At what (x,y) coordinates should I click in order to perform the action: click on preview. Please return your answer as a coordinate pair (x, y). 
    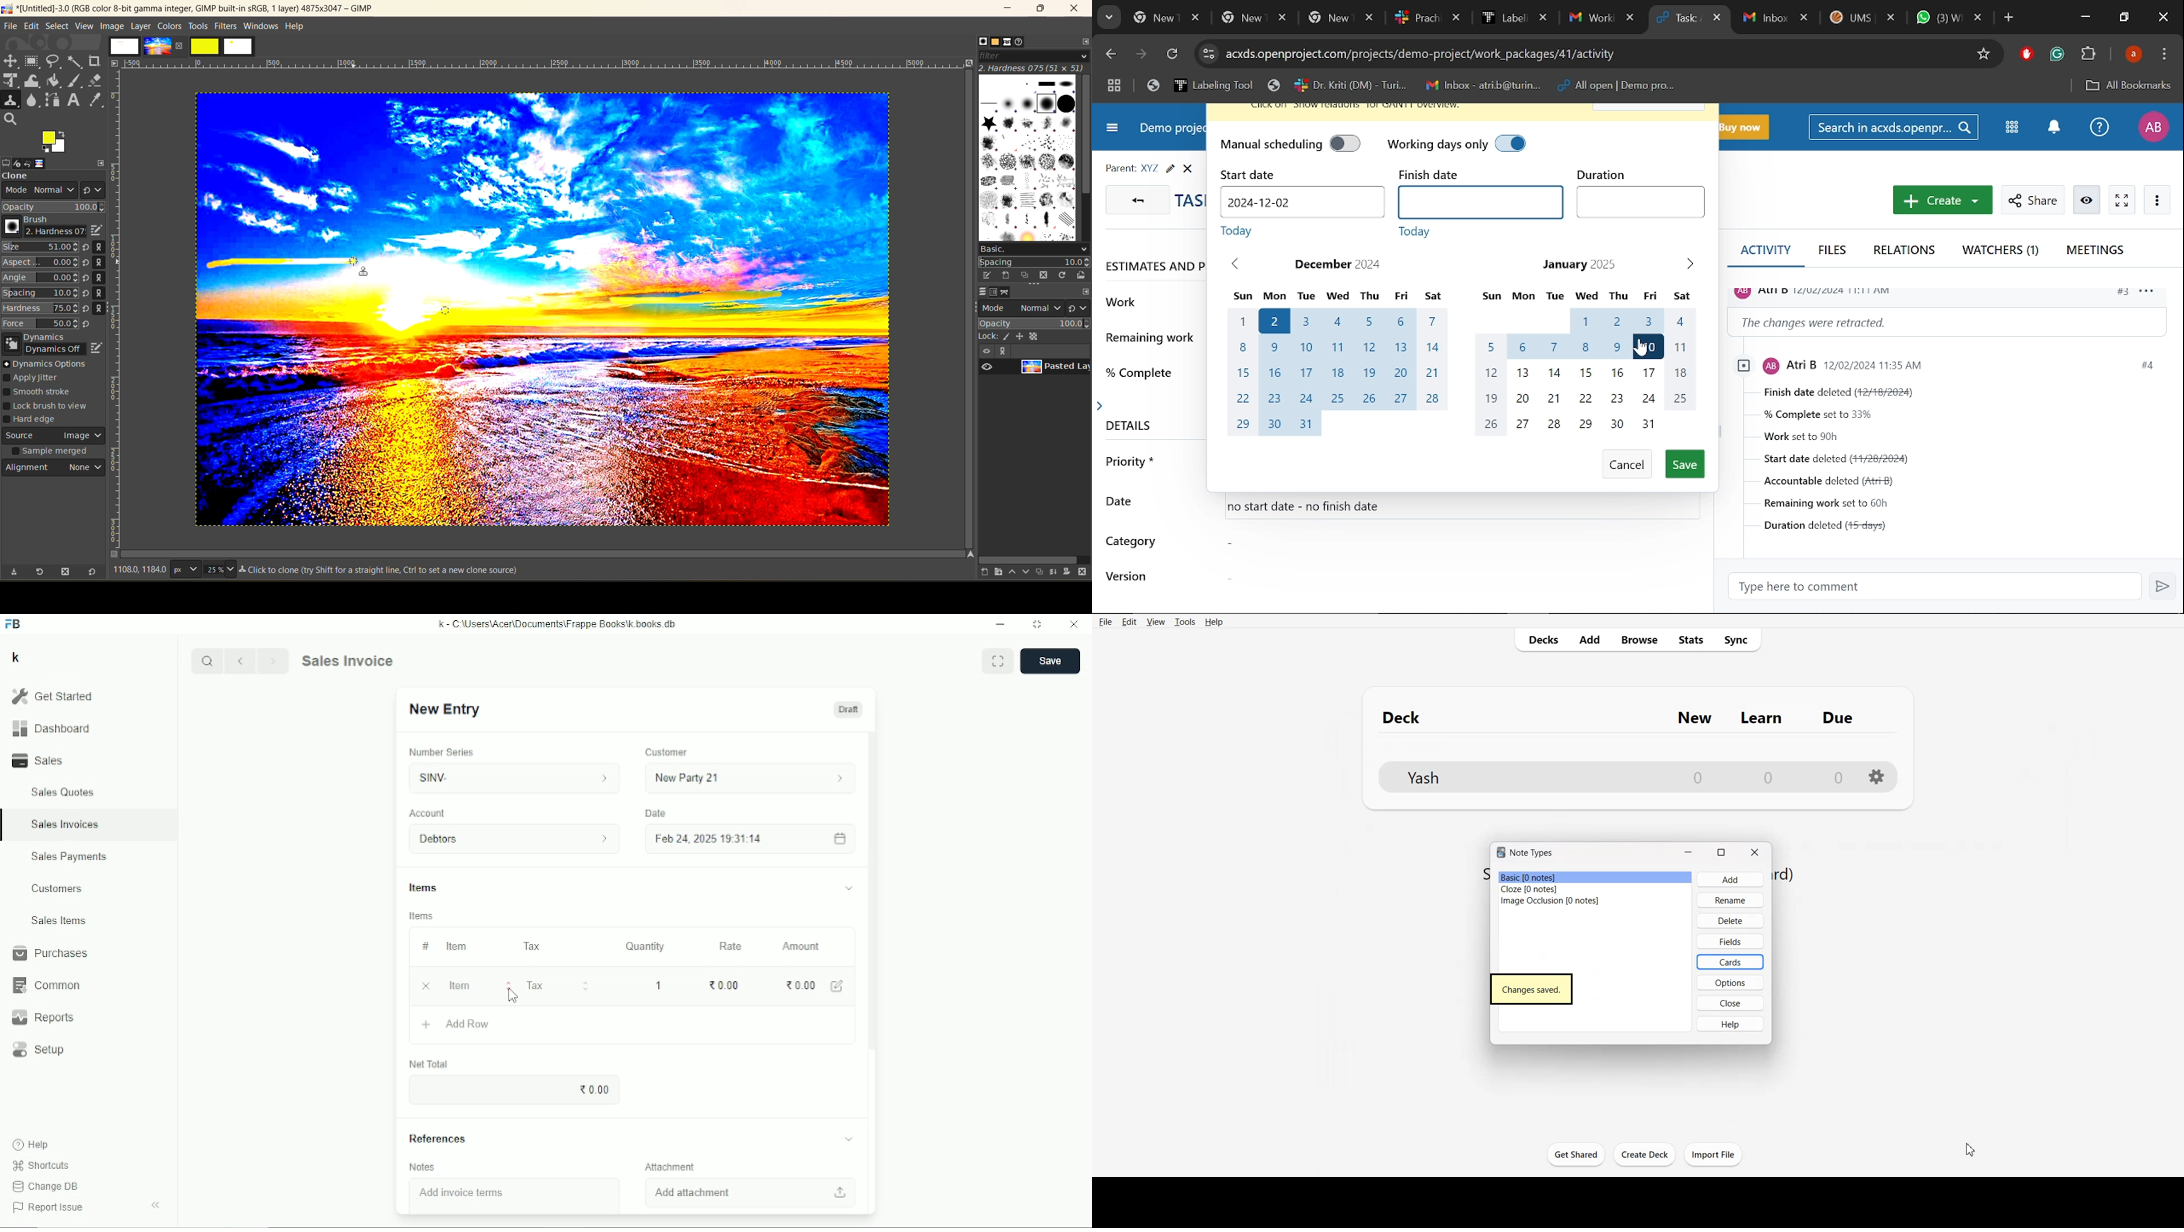
    Looking at the image, I should click on (988, 367).